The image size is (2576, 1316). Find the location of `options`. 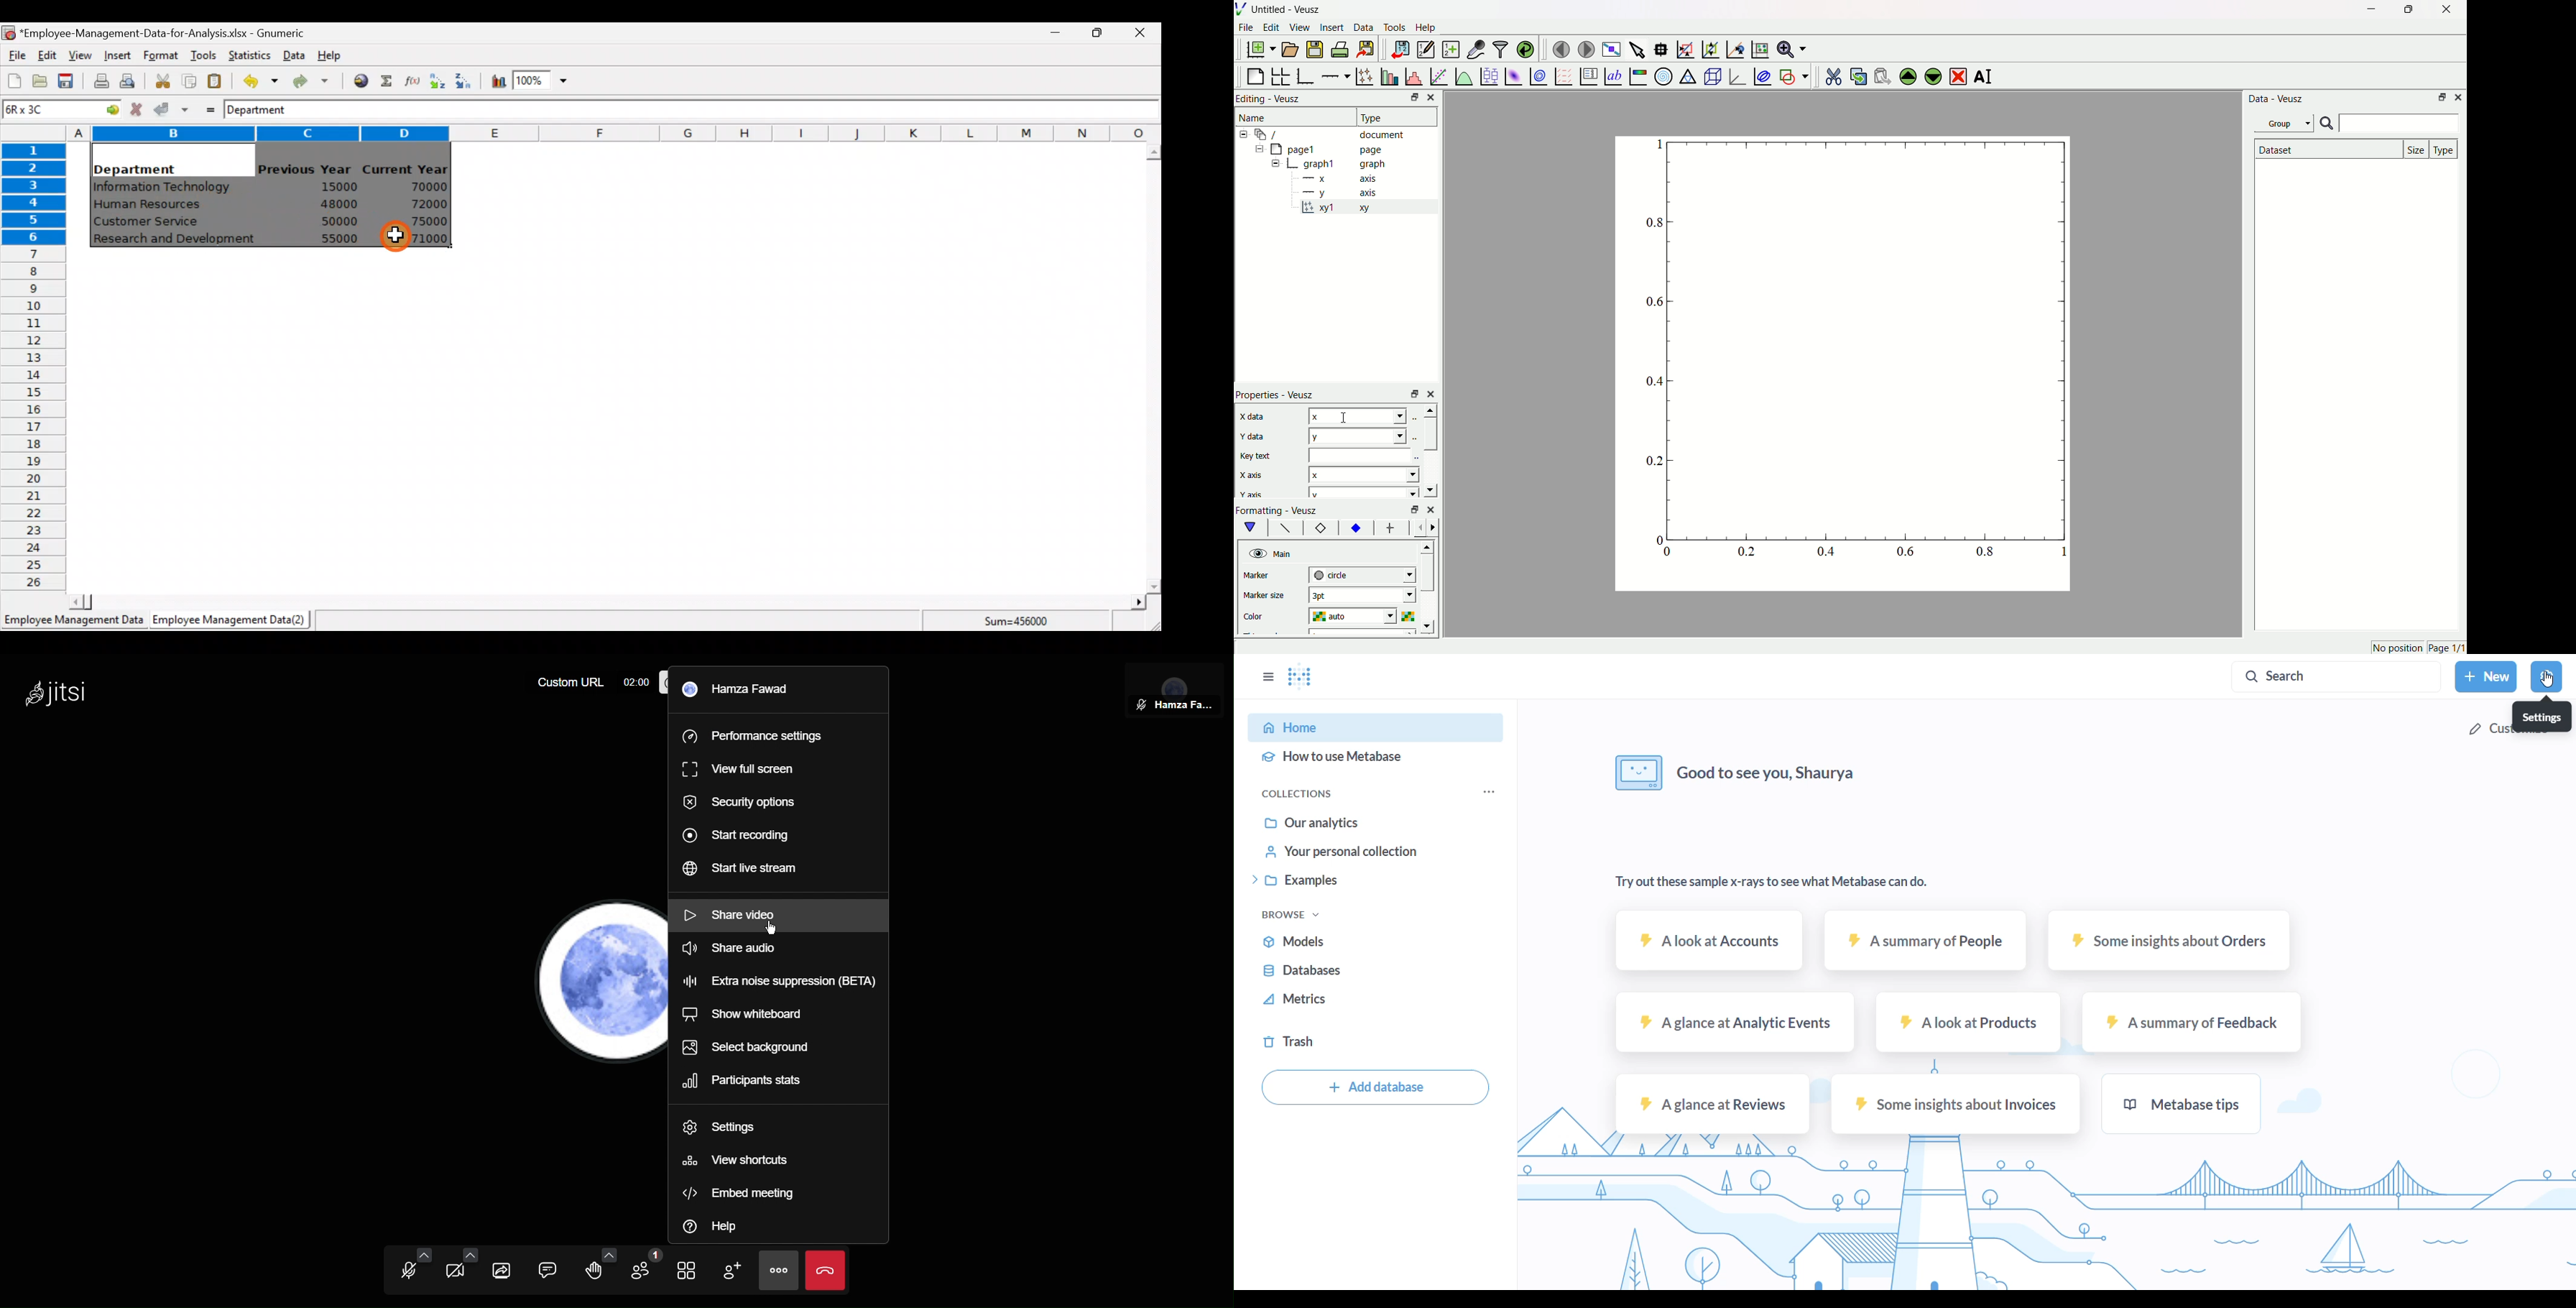

options is located at coordinates (1265, 677).